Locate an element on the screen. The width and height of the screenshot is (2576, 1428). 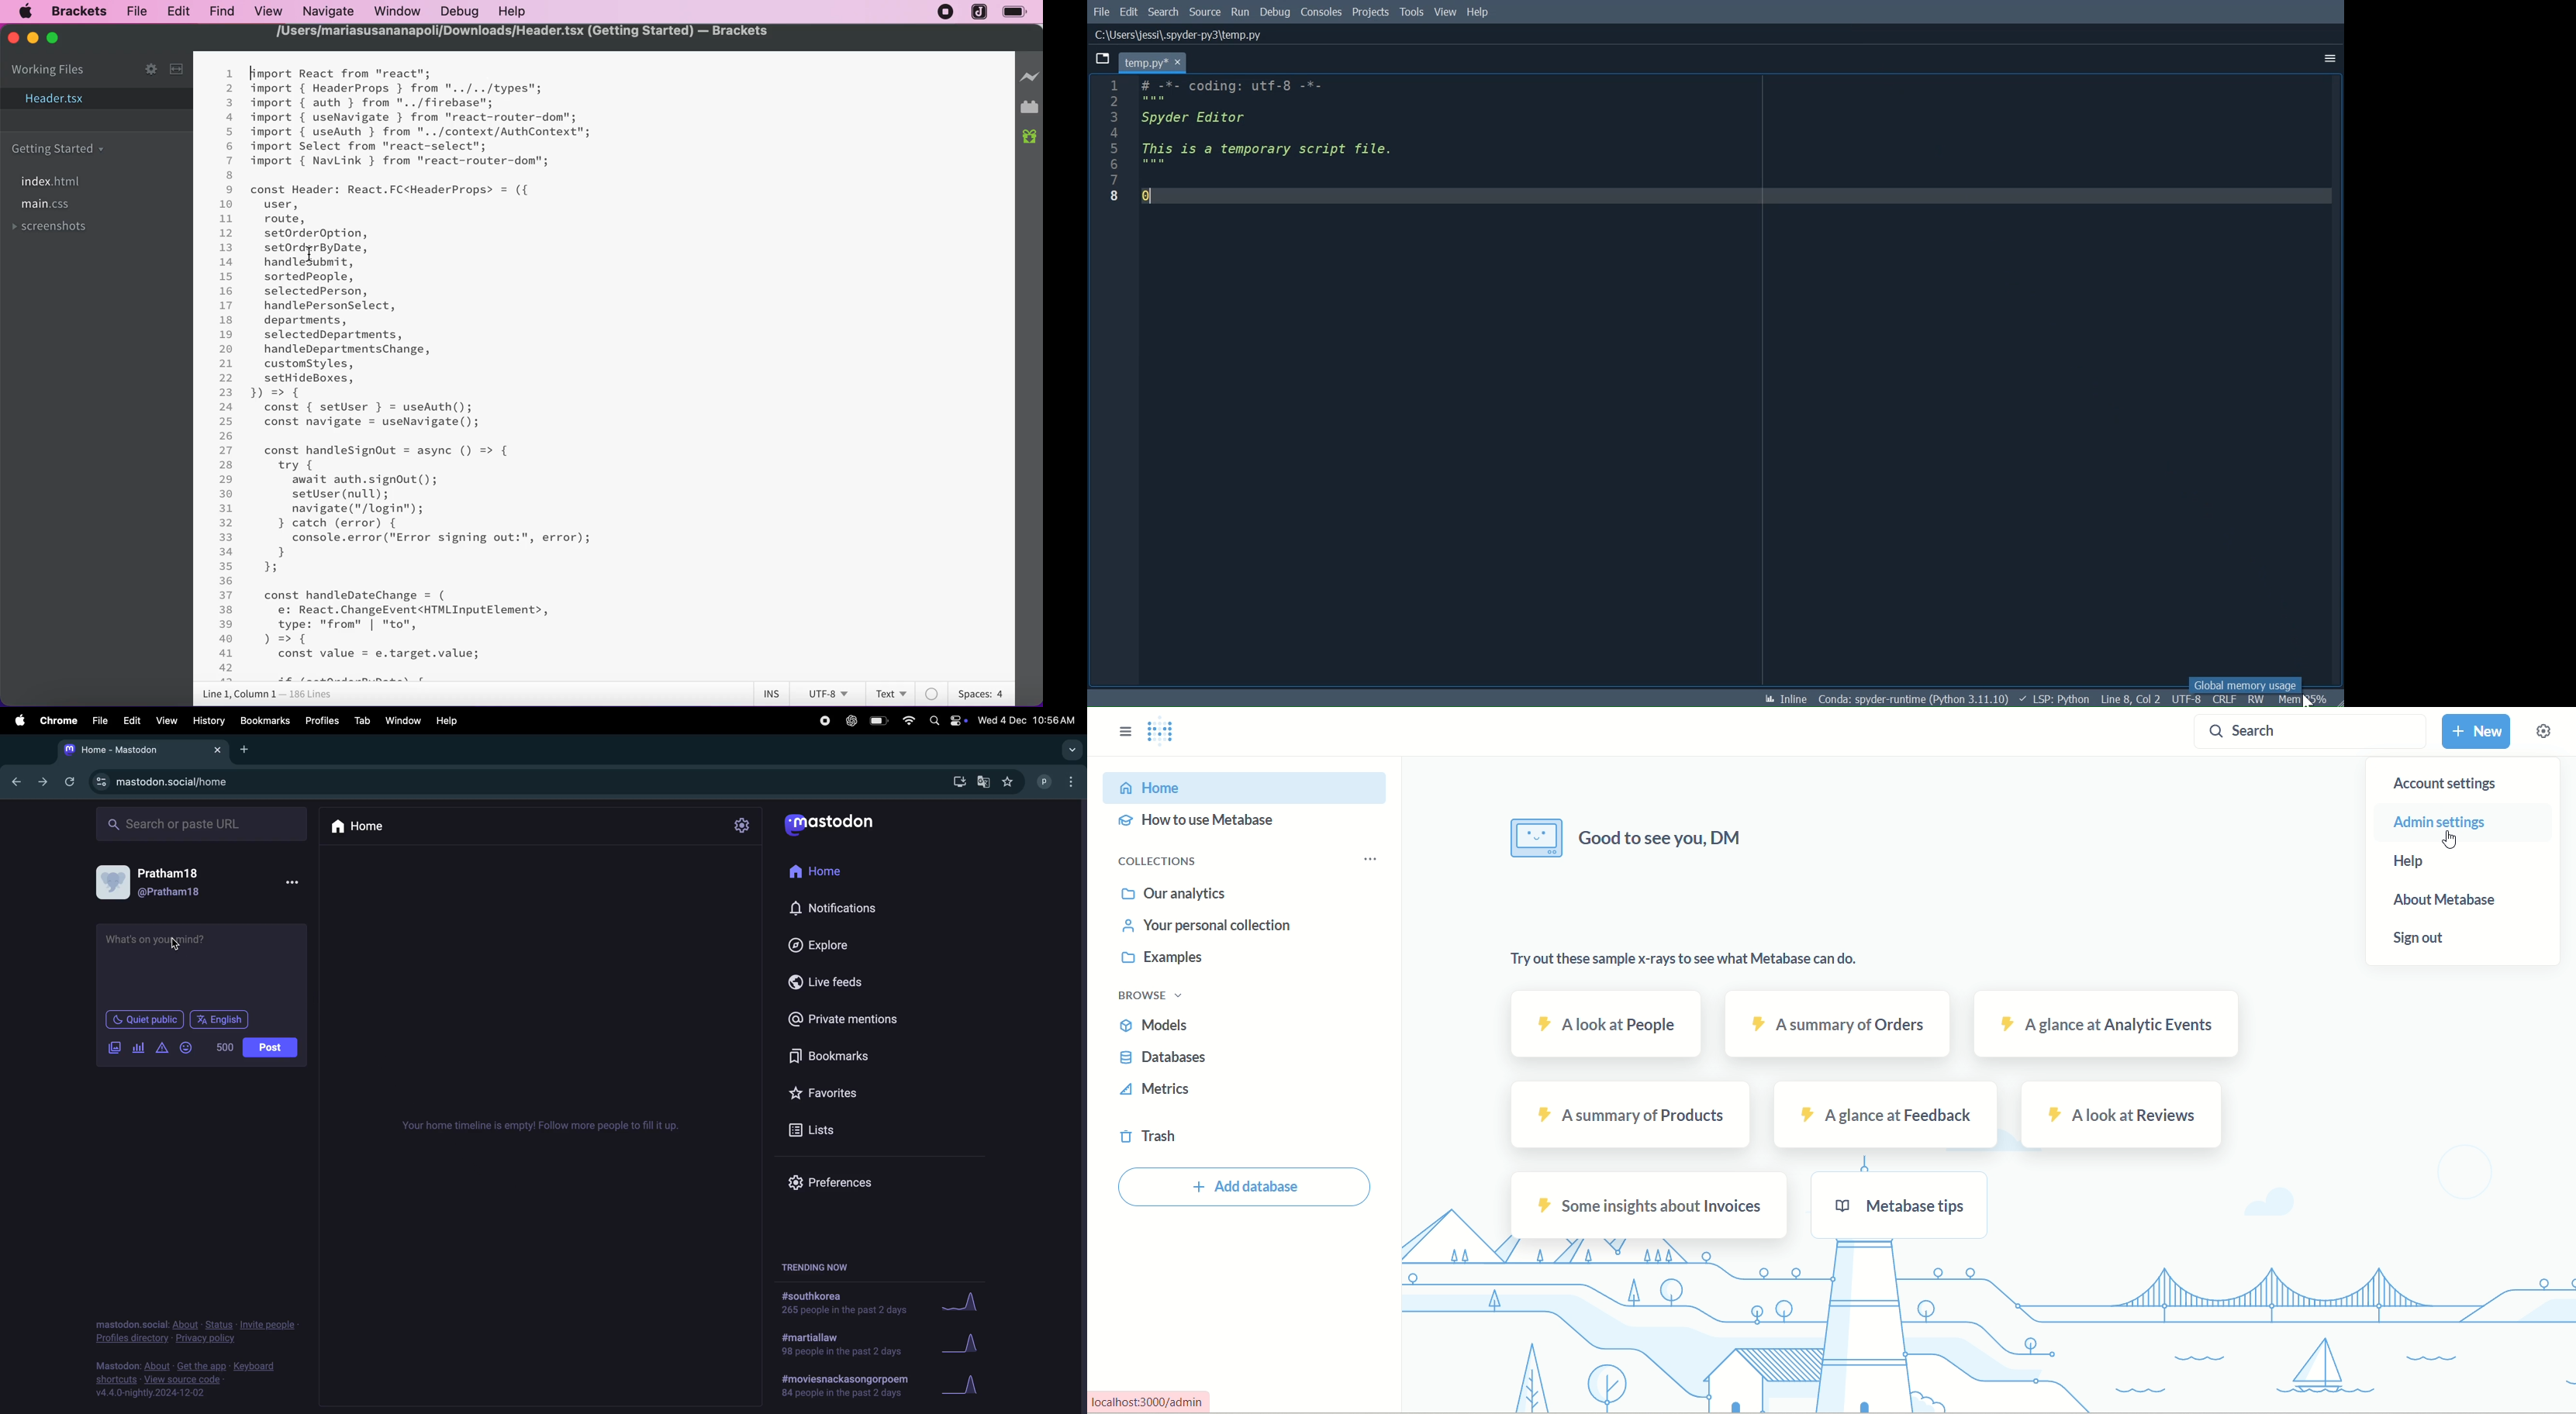
Browse Tabs is located at coordinates (1101, 58).